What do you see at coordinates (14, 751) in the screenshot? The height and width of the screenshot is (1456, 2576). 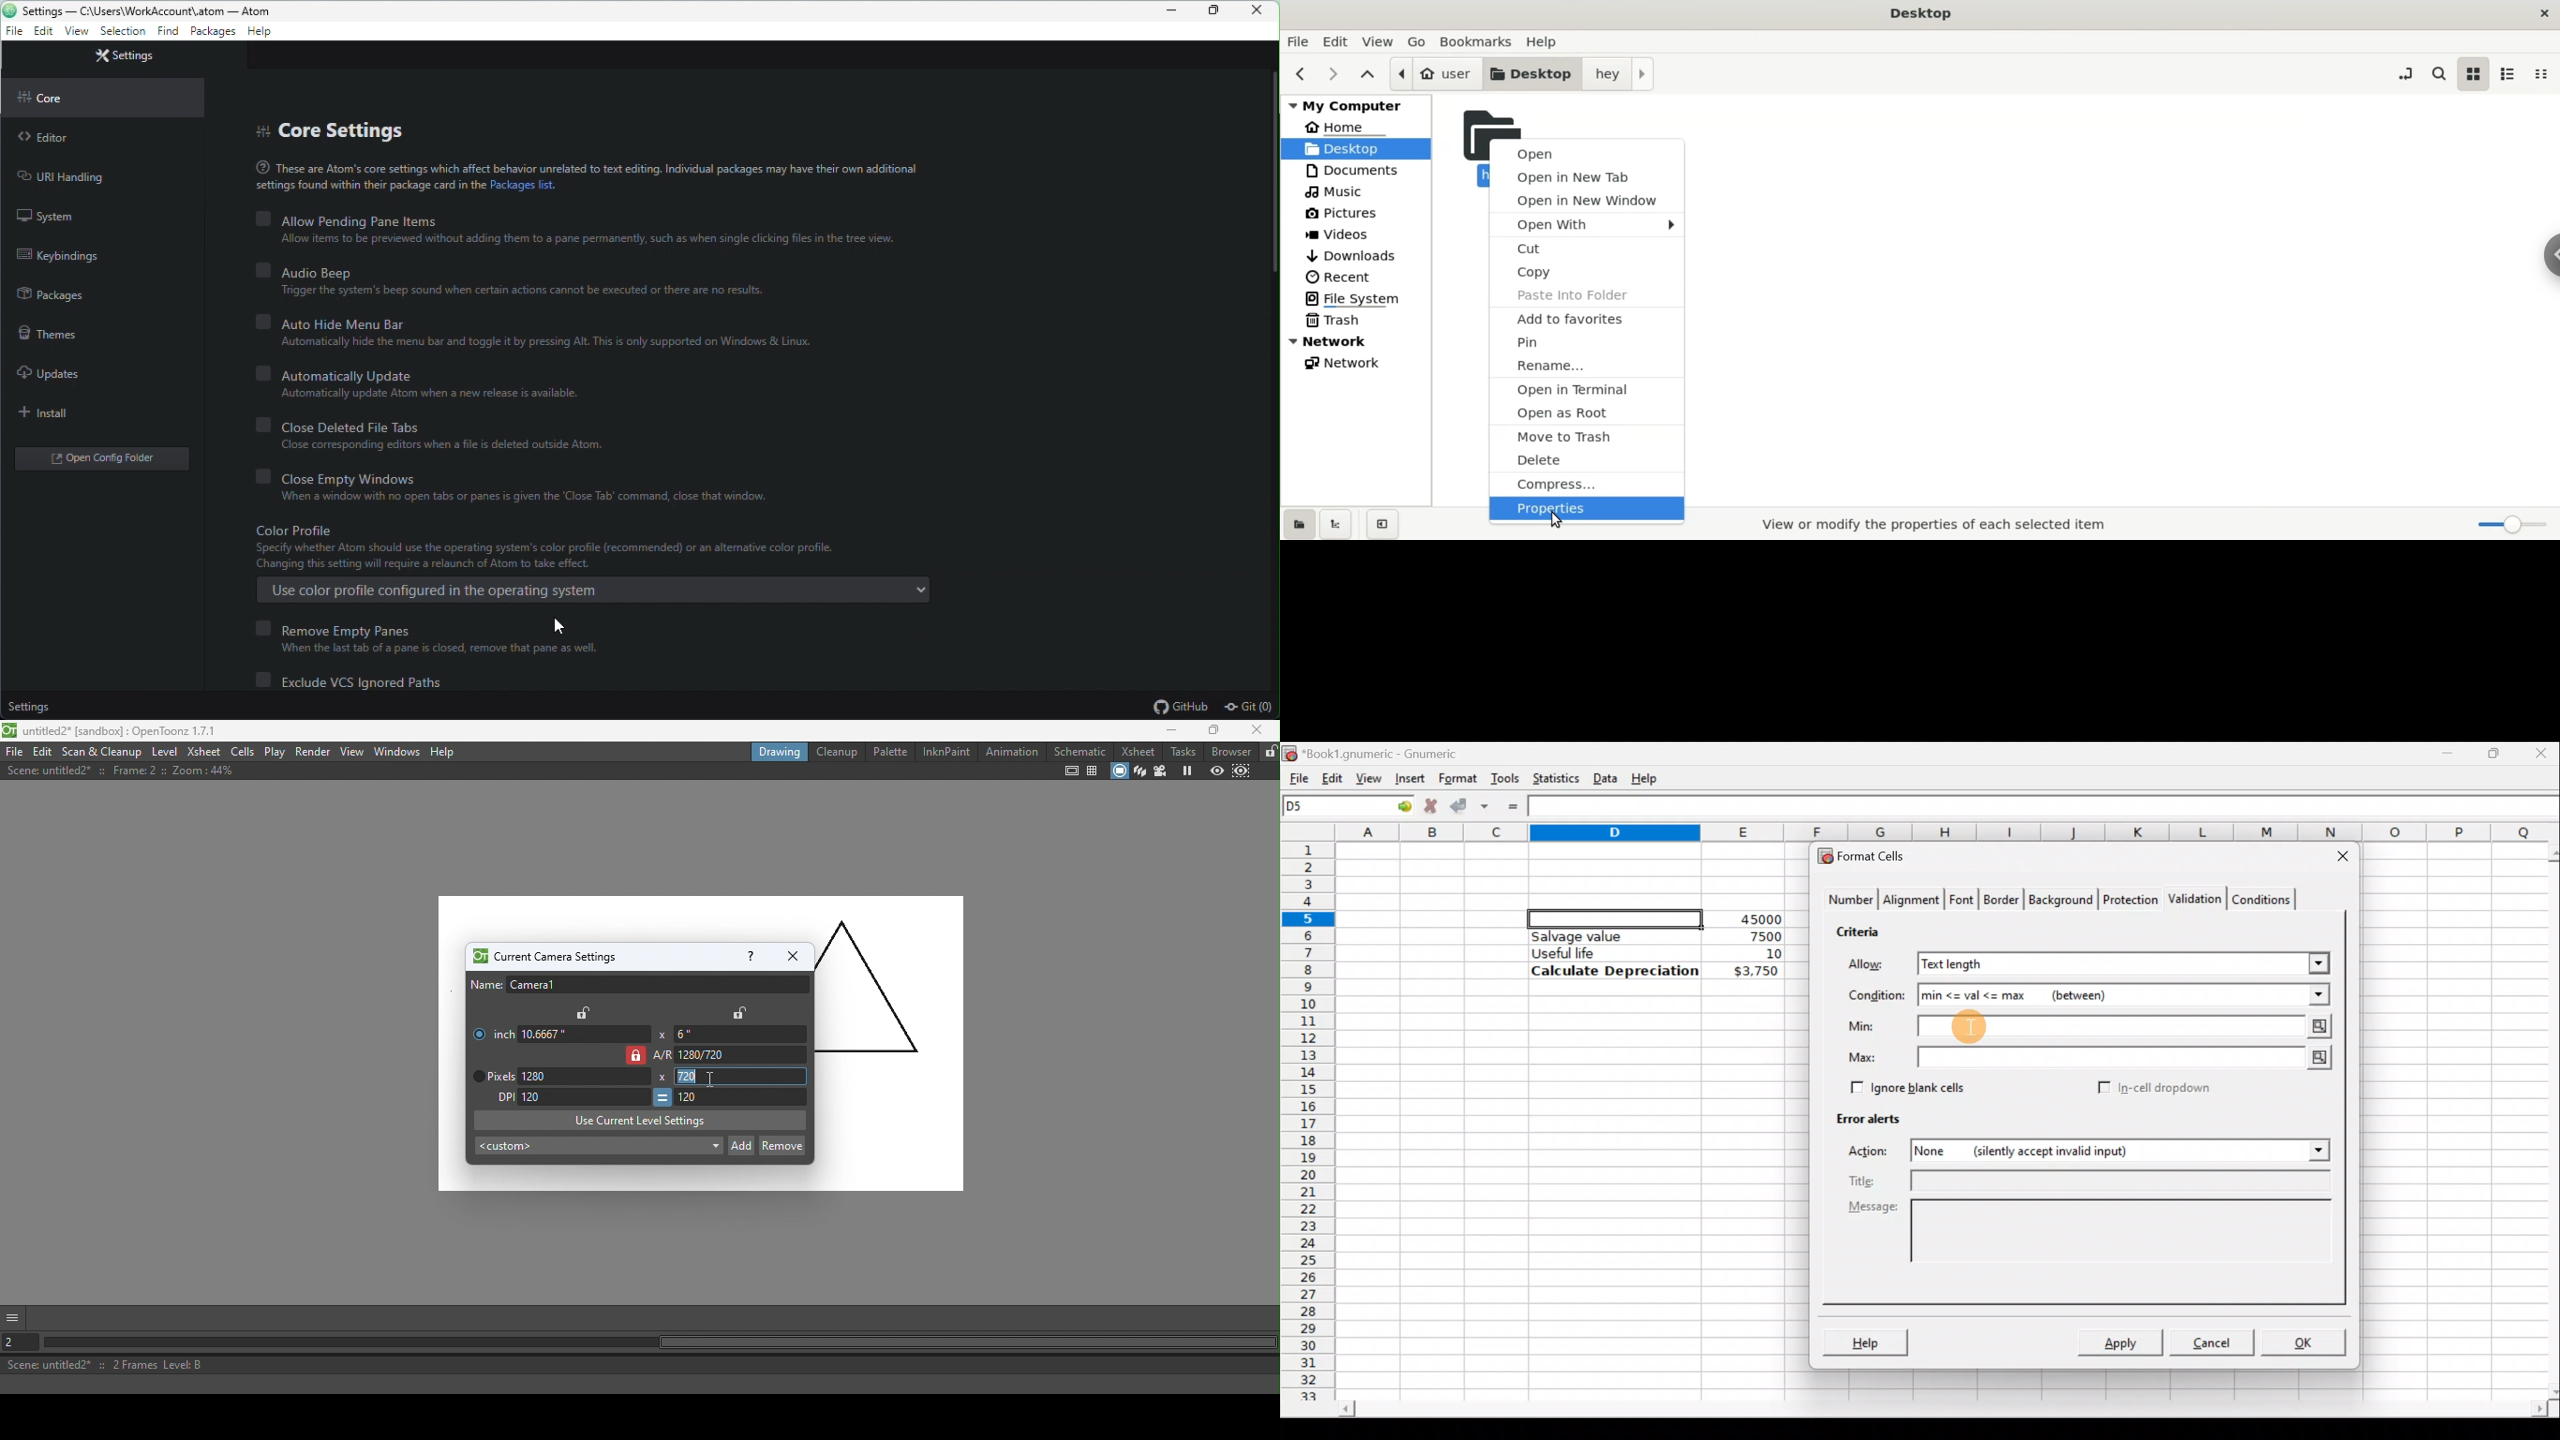 I see `File` at bounding box center [14, 751].